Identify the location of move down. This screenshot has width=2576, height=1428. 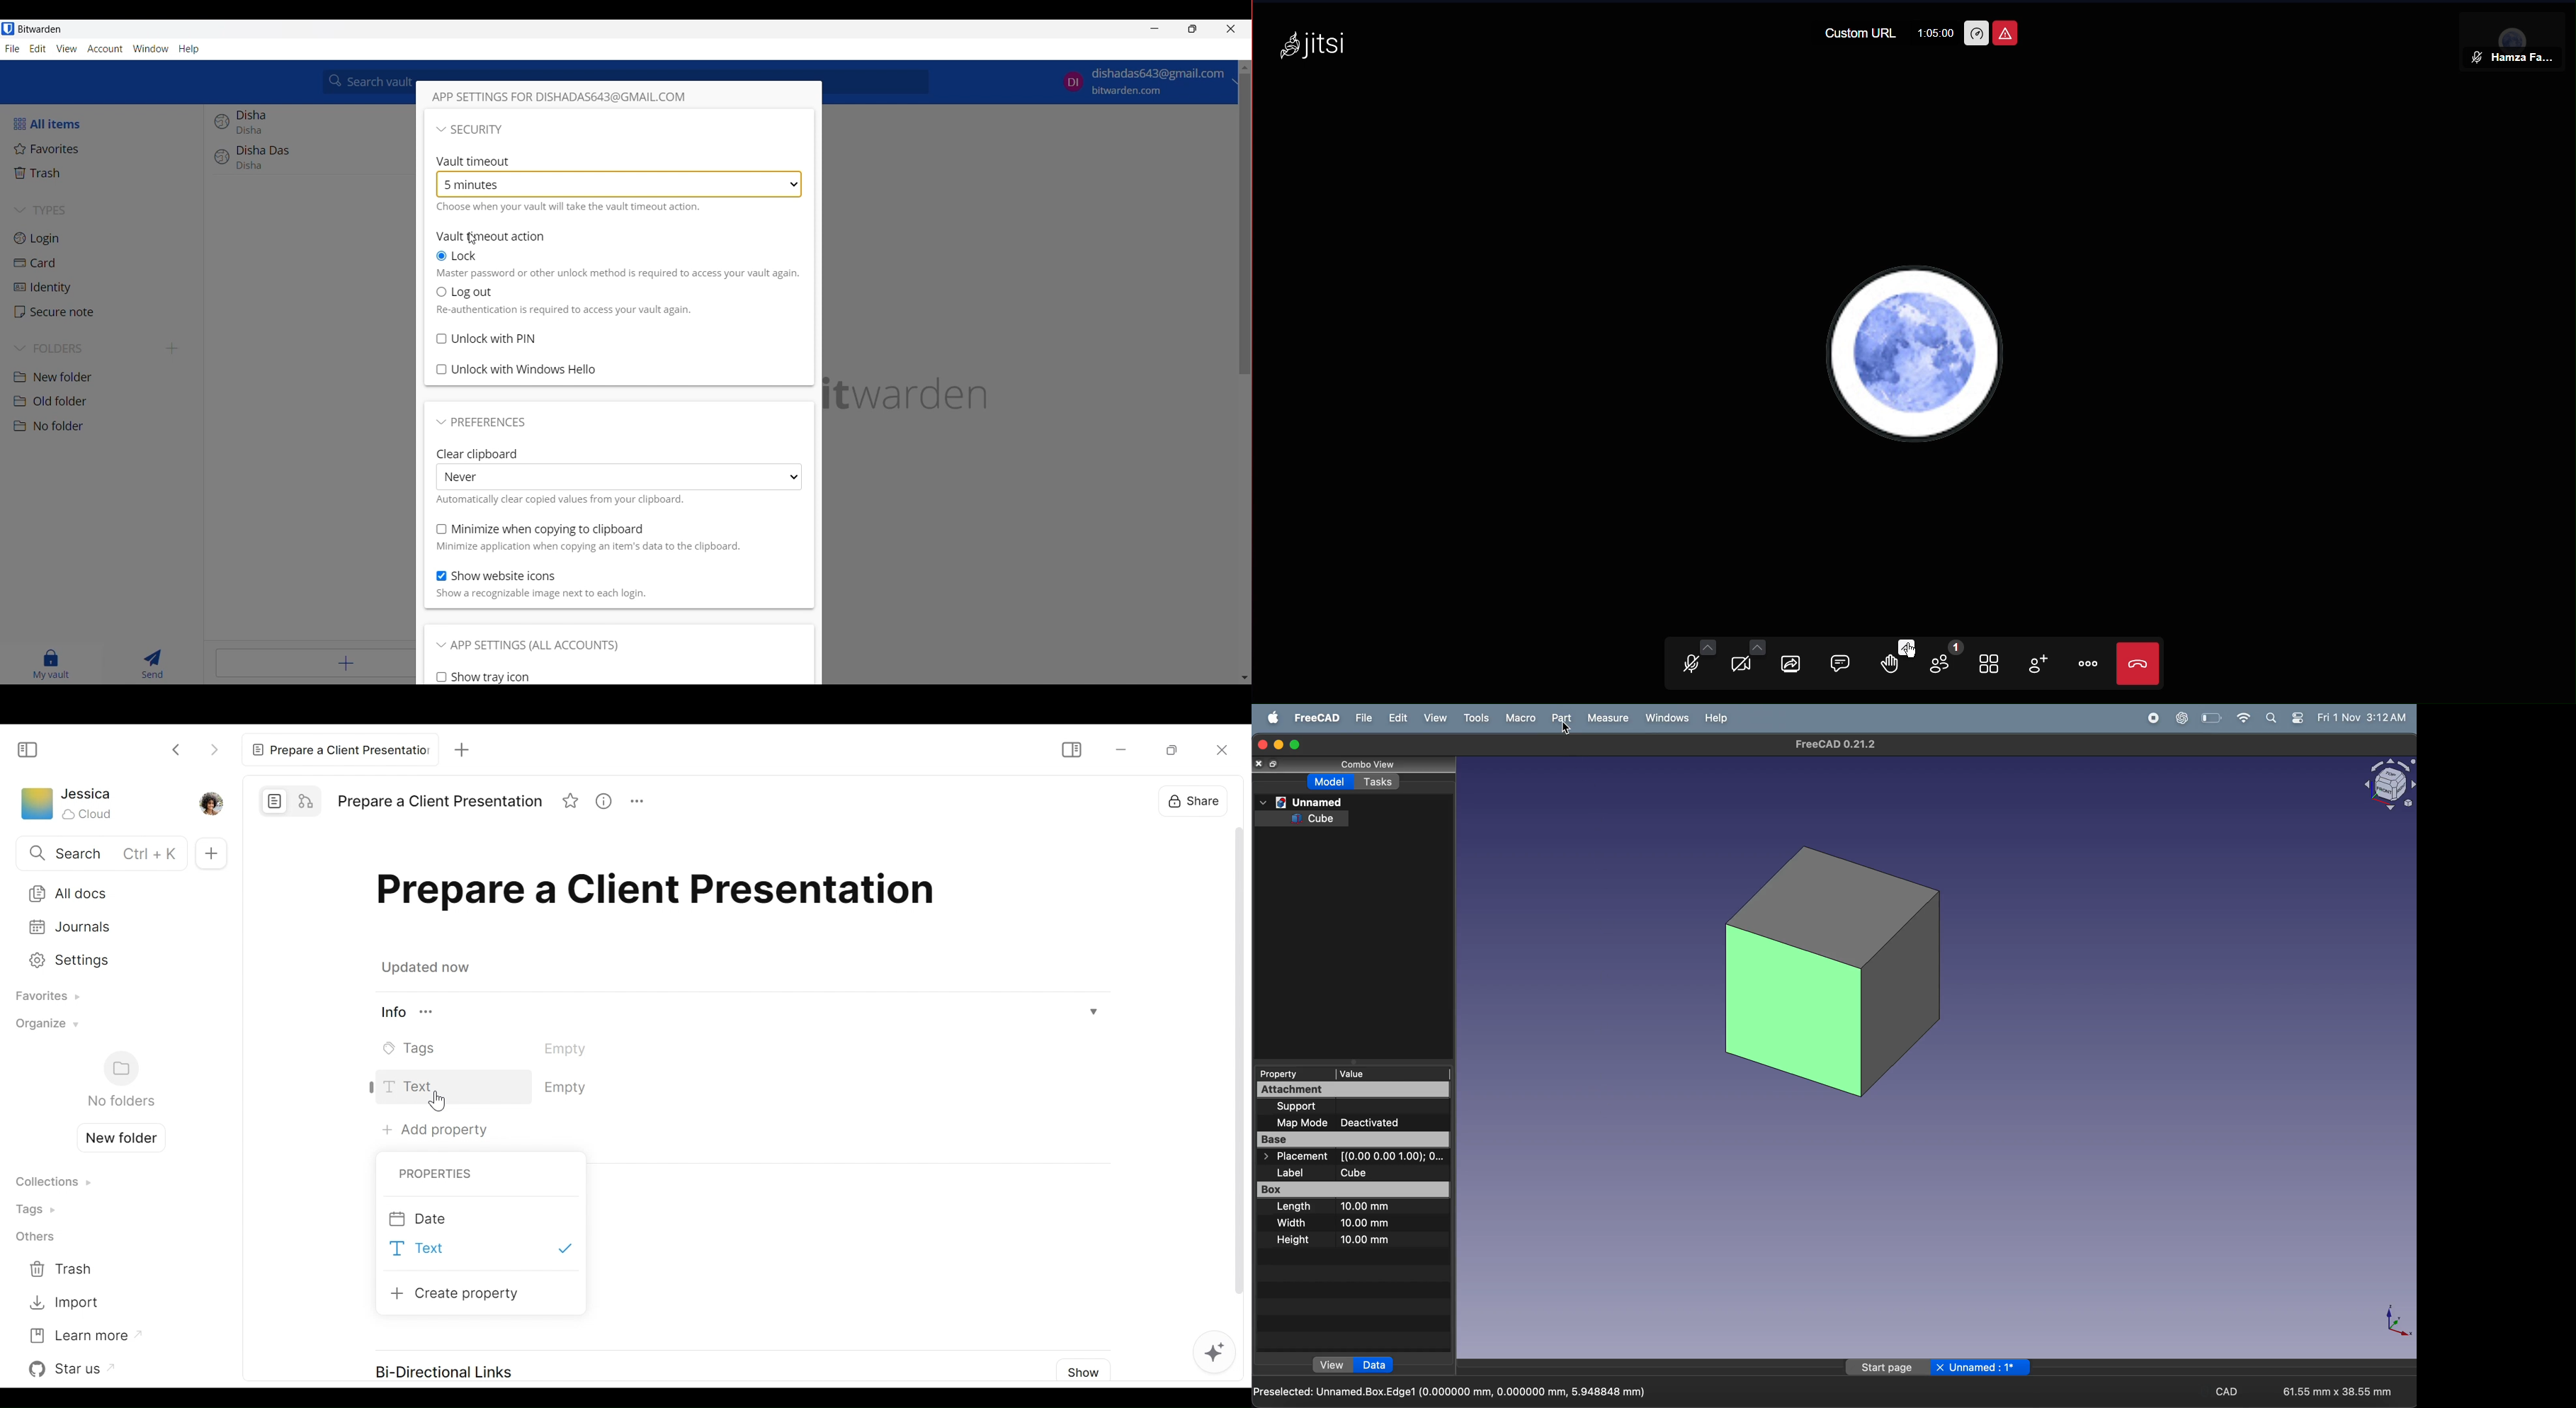
(1244, 676).